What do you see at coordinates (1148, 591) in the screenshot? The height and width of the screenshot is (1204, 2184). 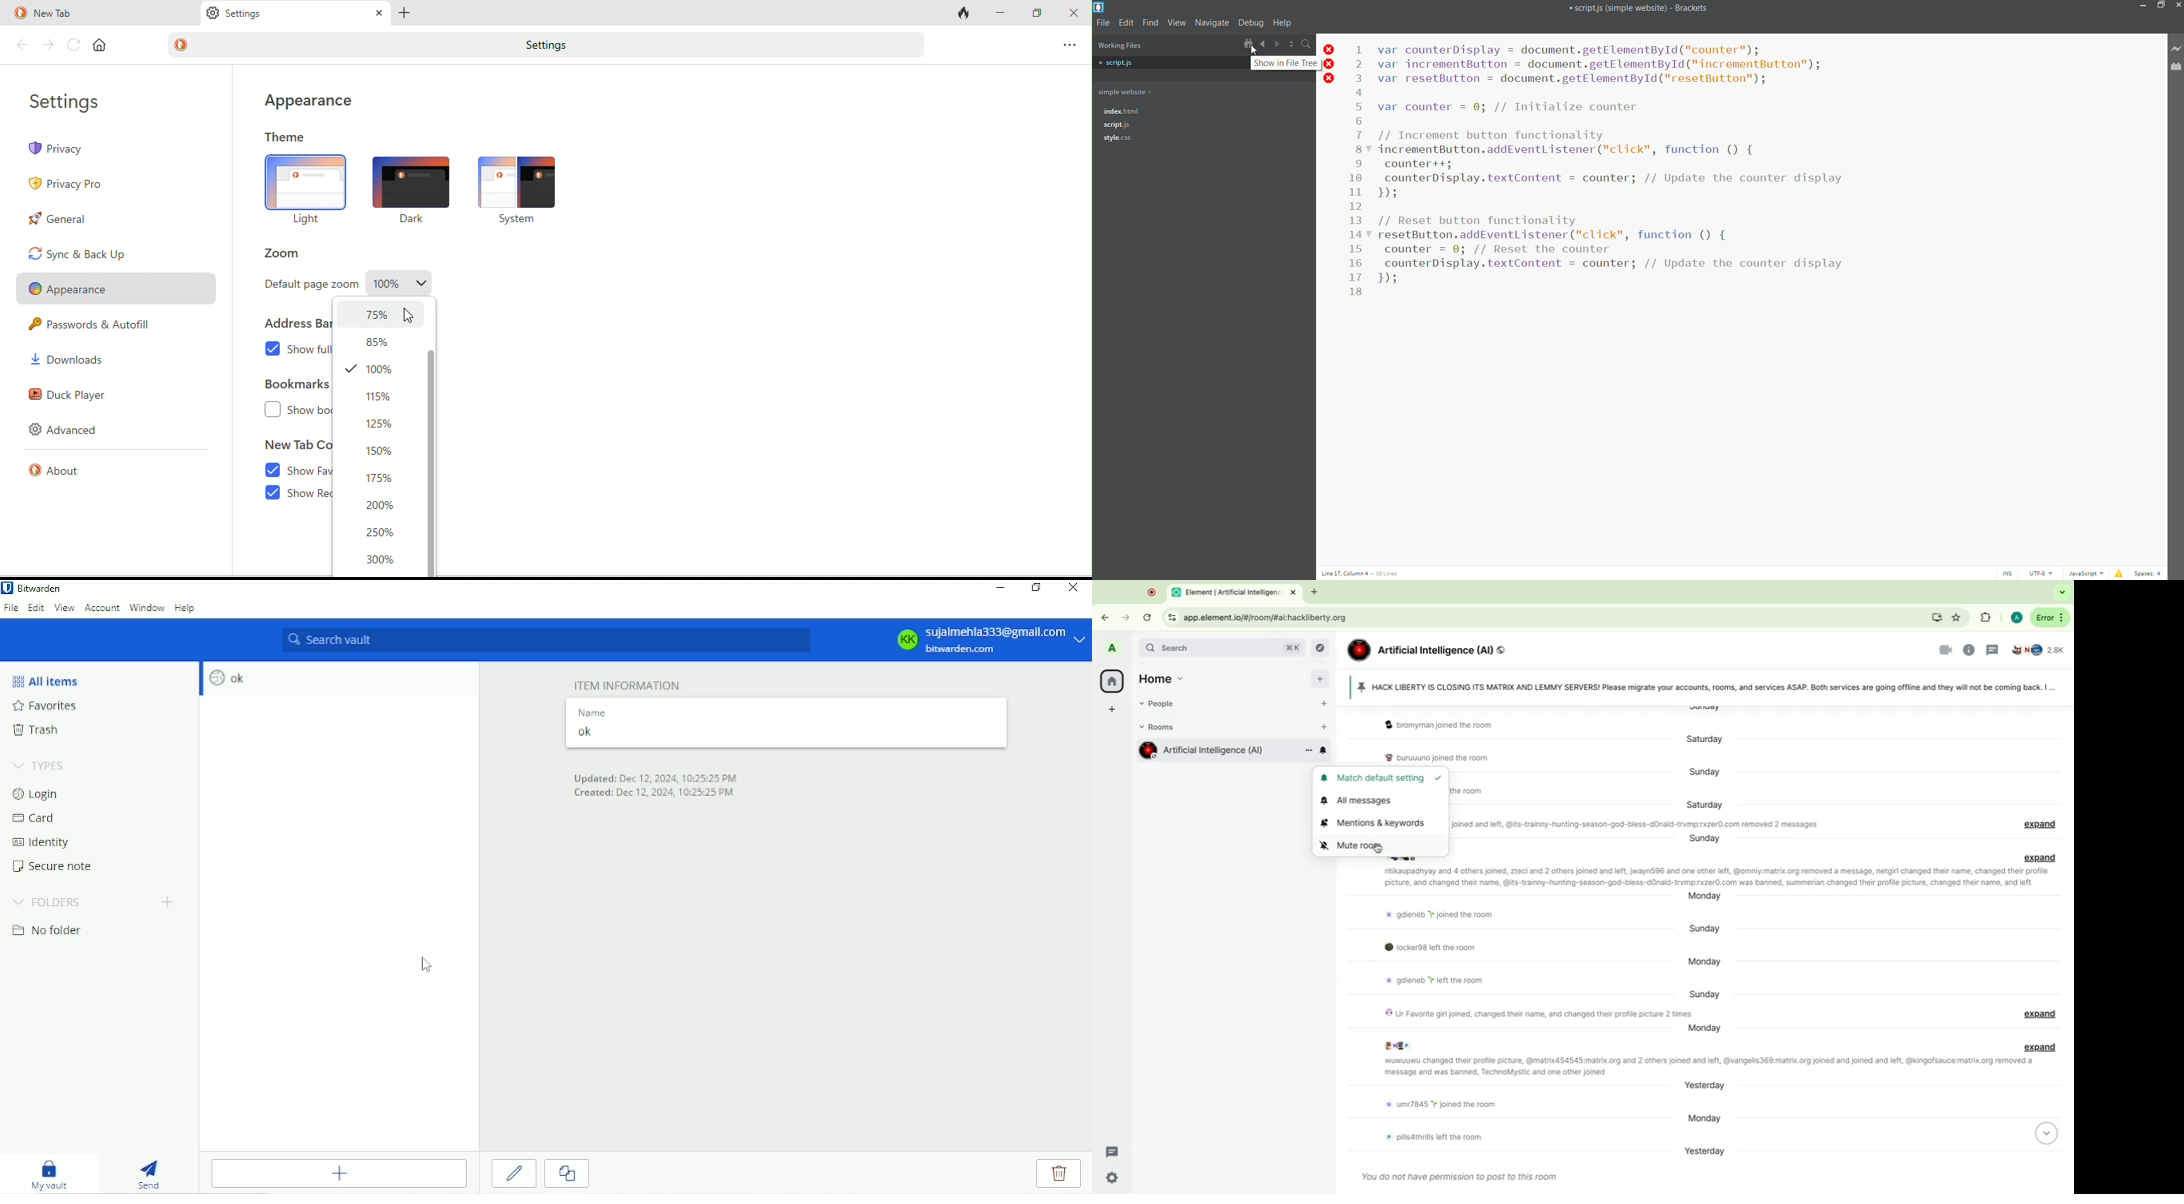 I see `` at bounding box center [1148, 591].